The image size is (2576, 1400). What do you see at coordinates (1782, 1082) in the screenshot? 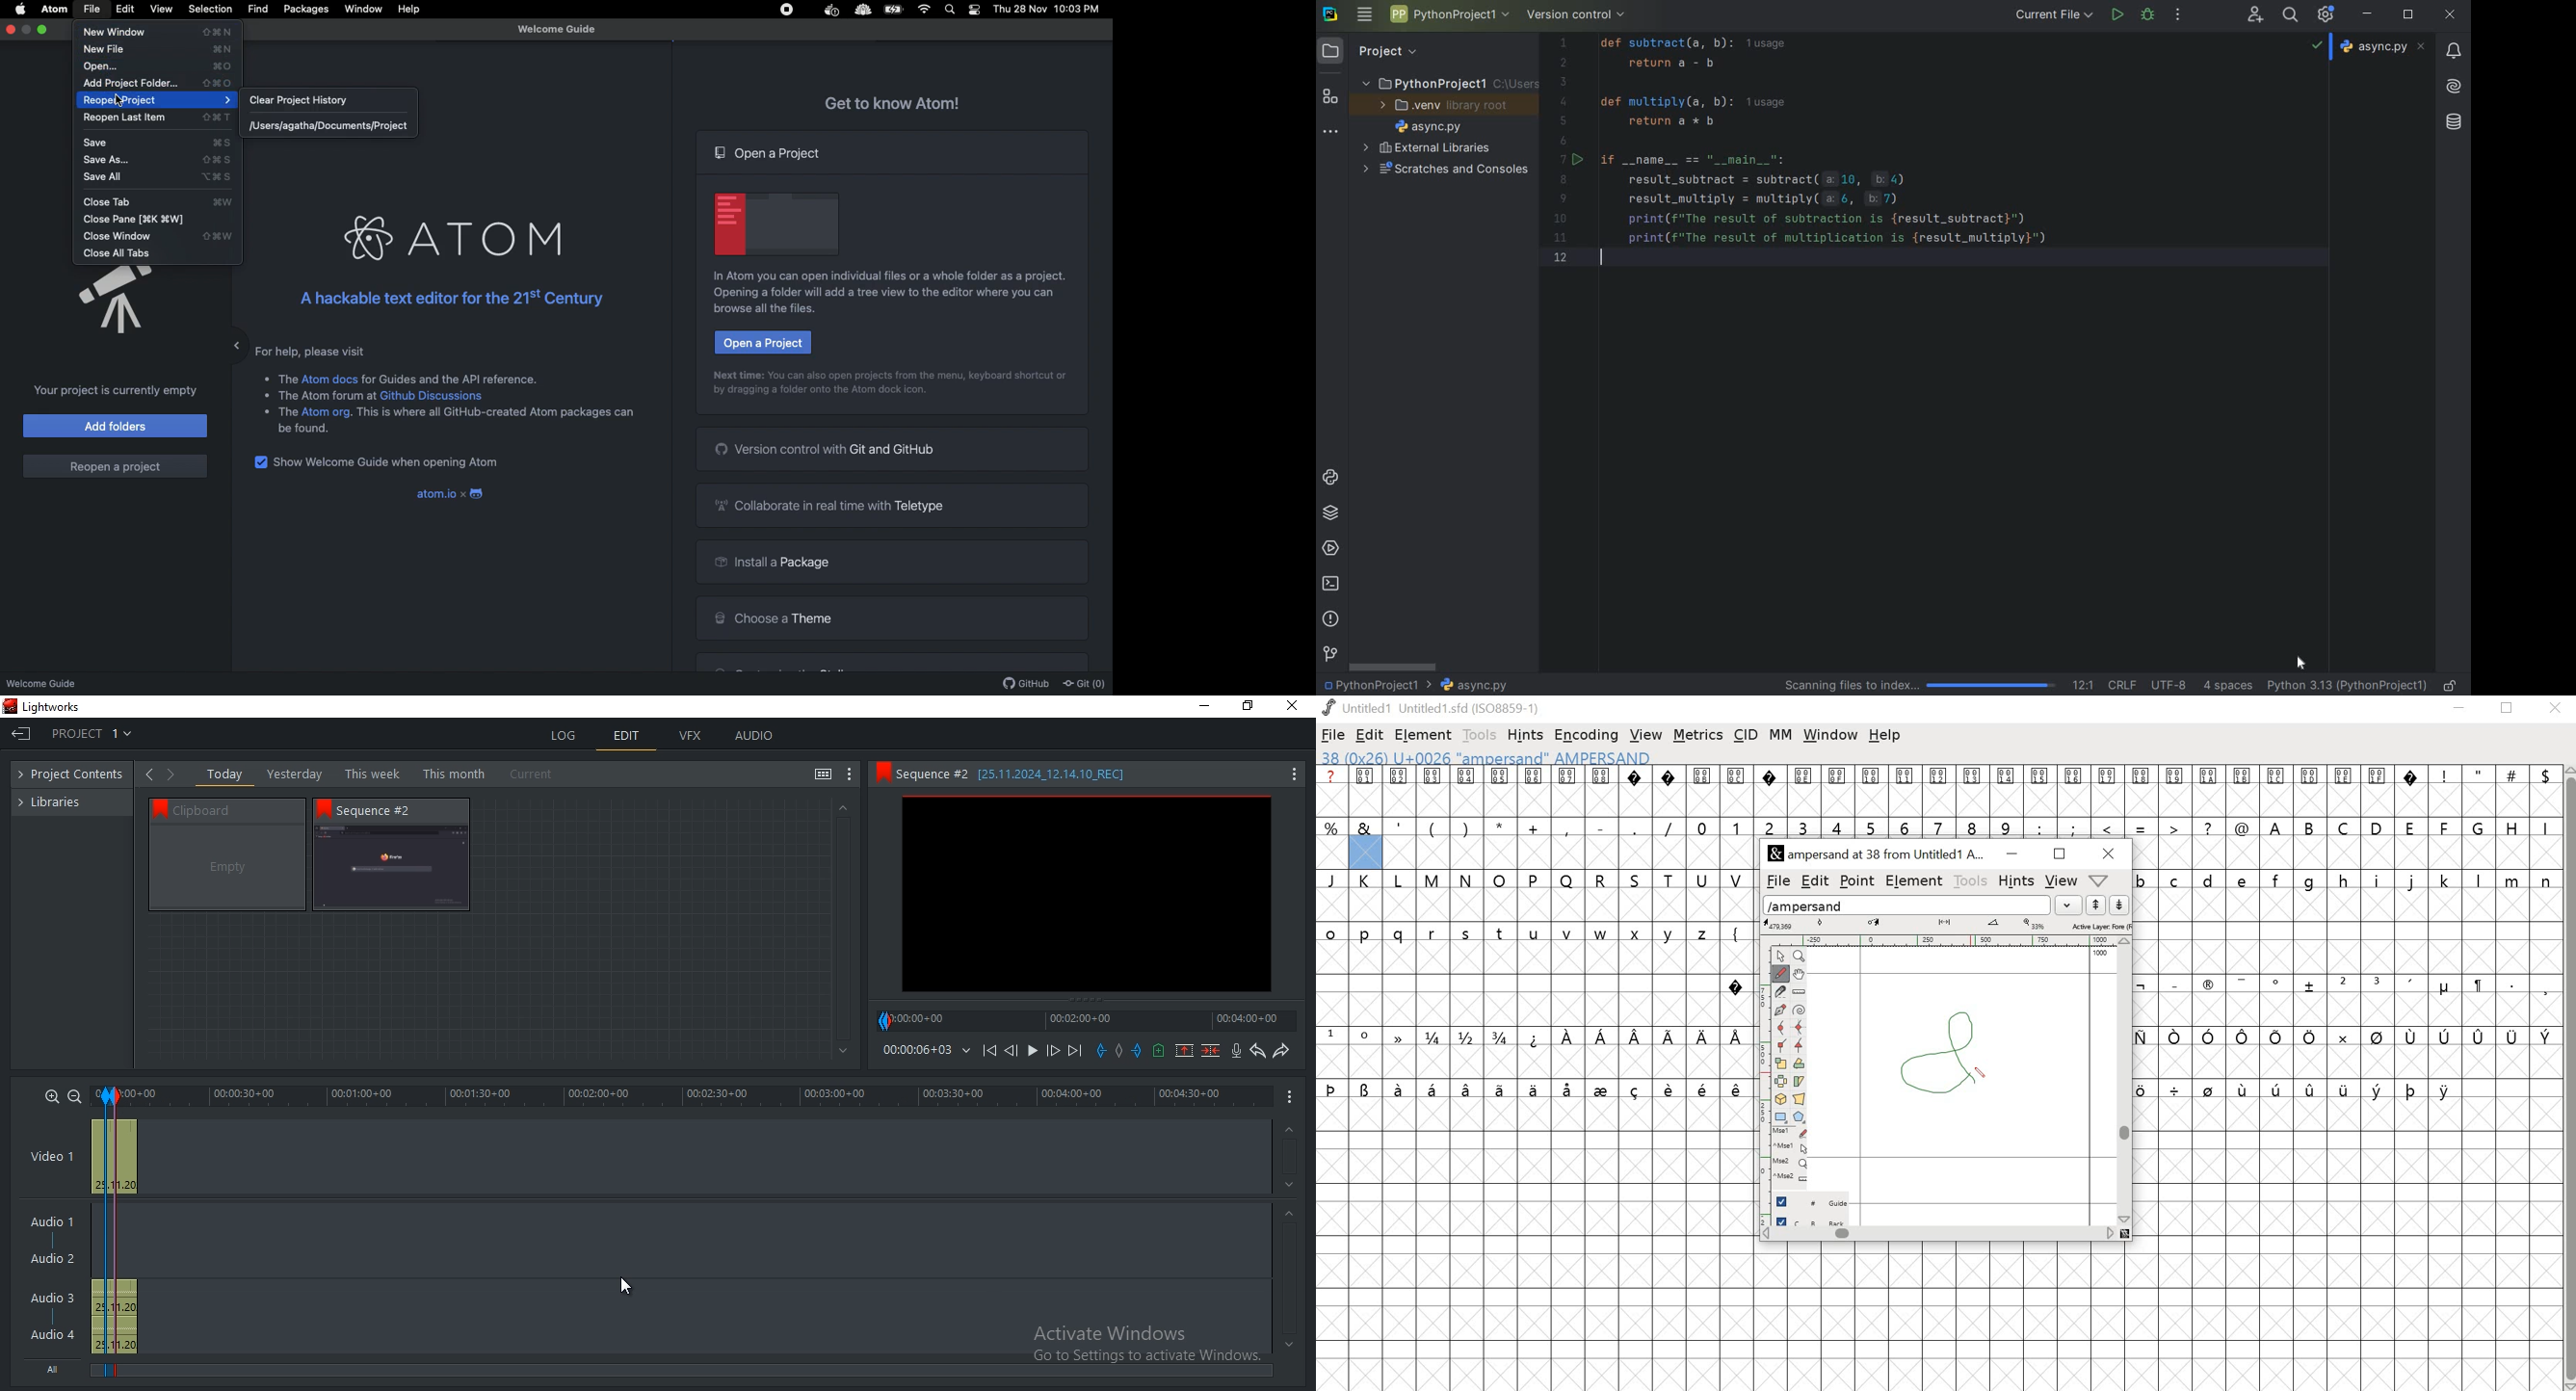
I see `flip the selection` at bounding box center [1782, 1082].